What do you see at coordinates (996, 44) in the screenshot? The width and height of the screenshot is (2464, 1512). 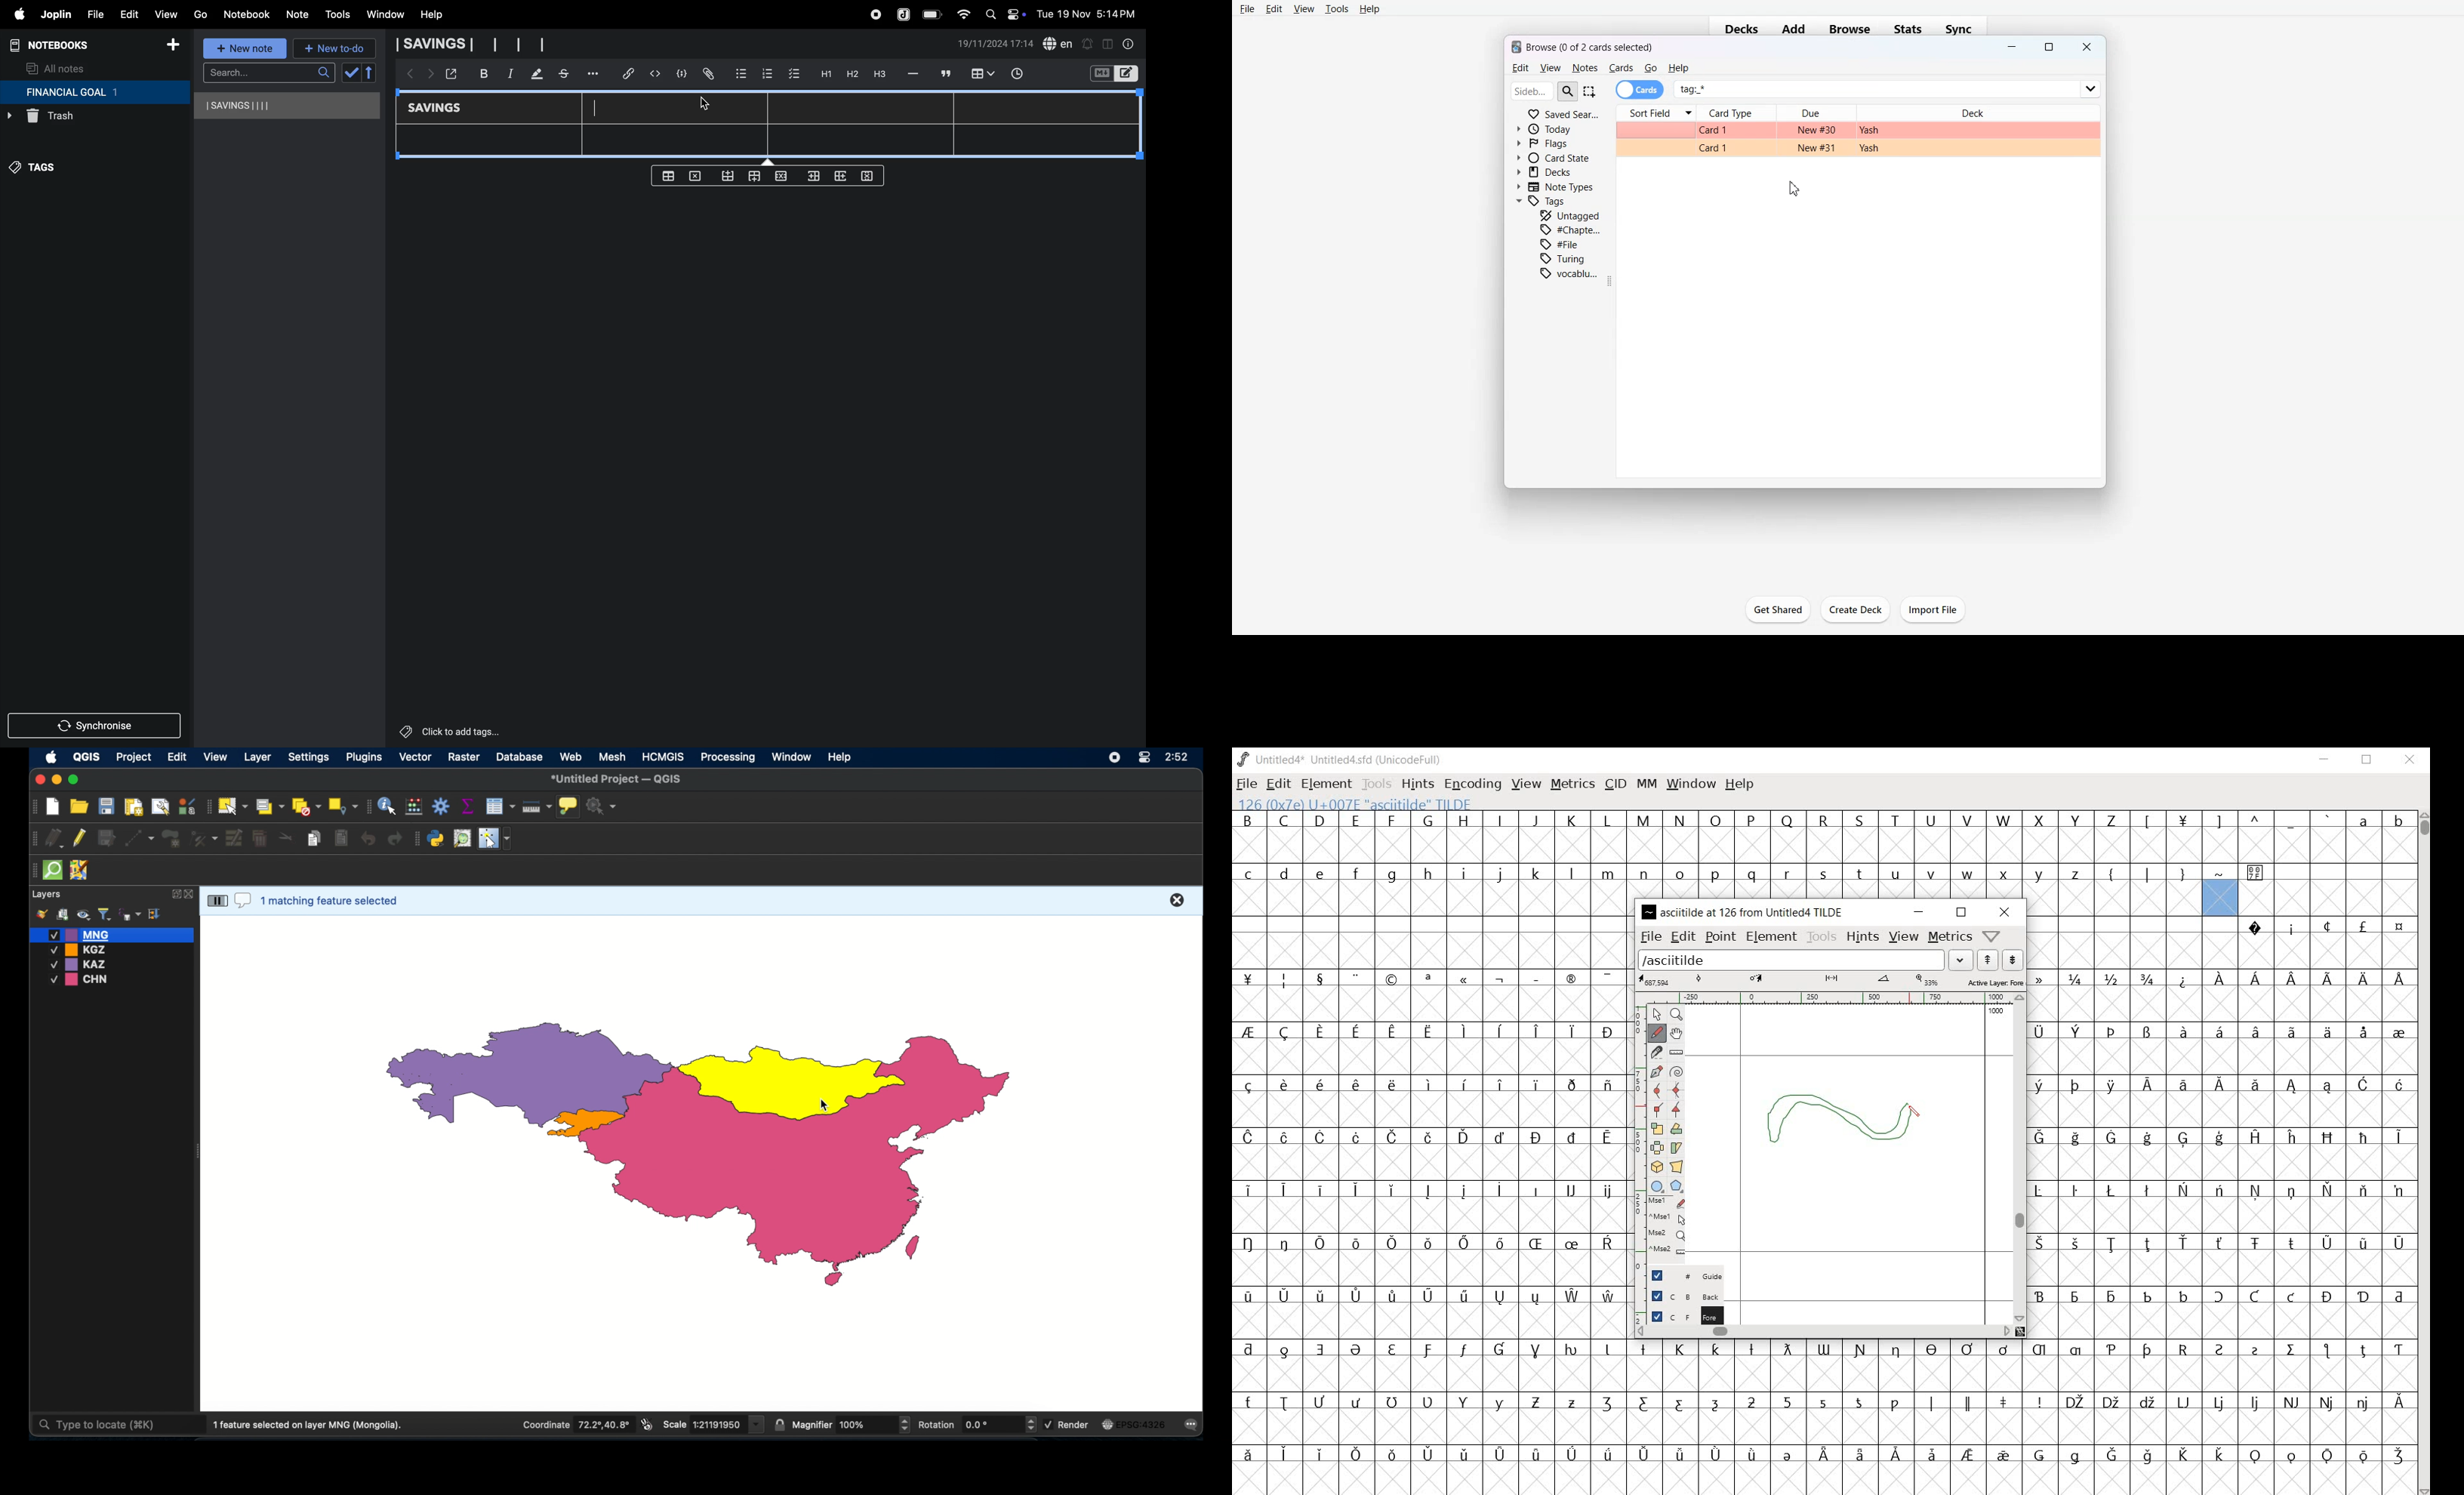 I see `date and time` at bounding box center [996, 44].